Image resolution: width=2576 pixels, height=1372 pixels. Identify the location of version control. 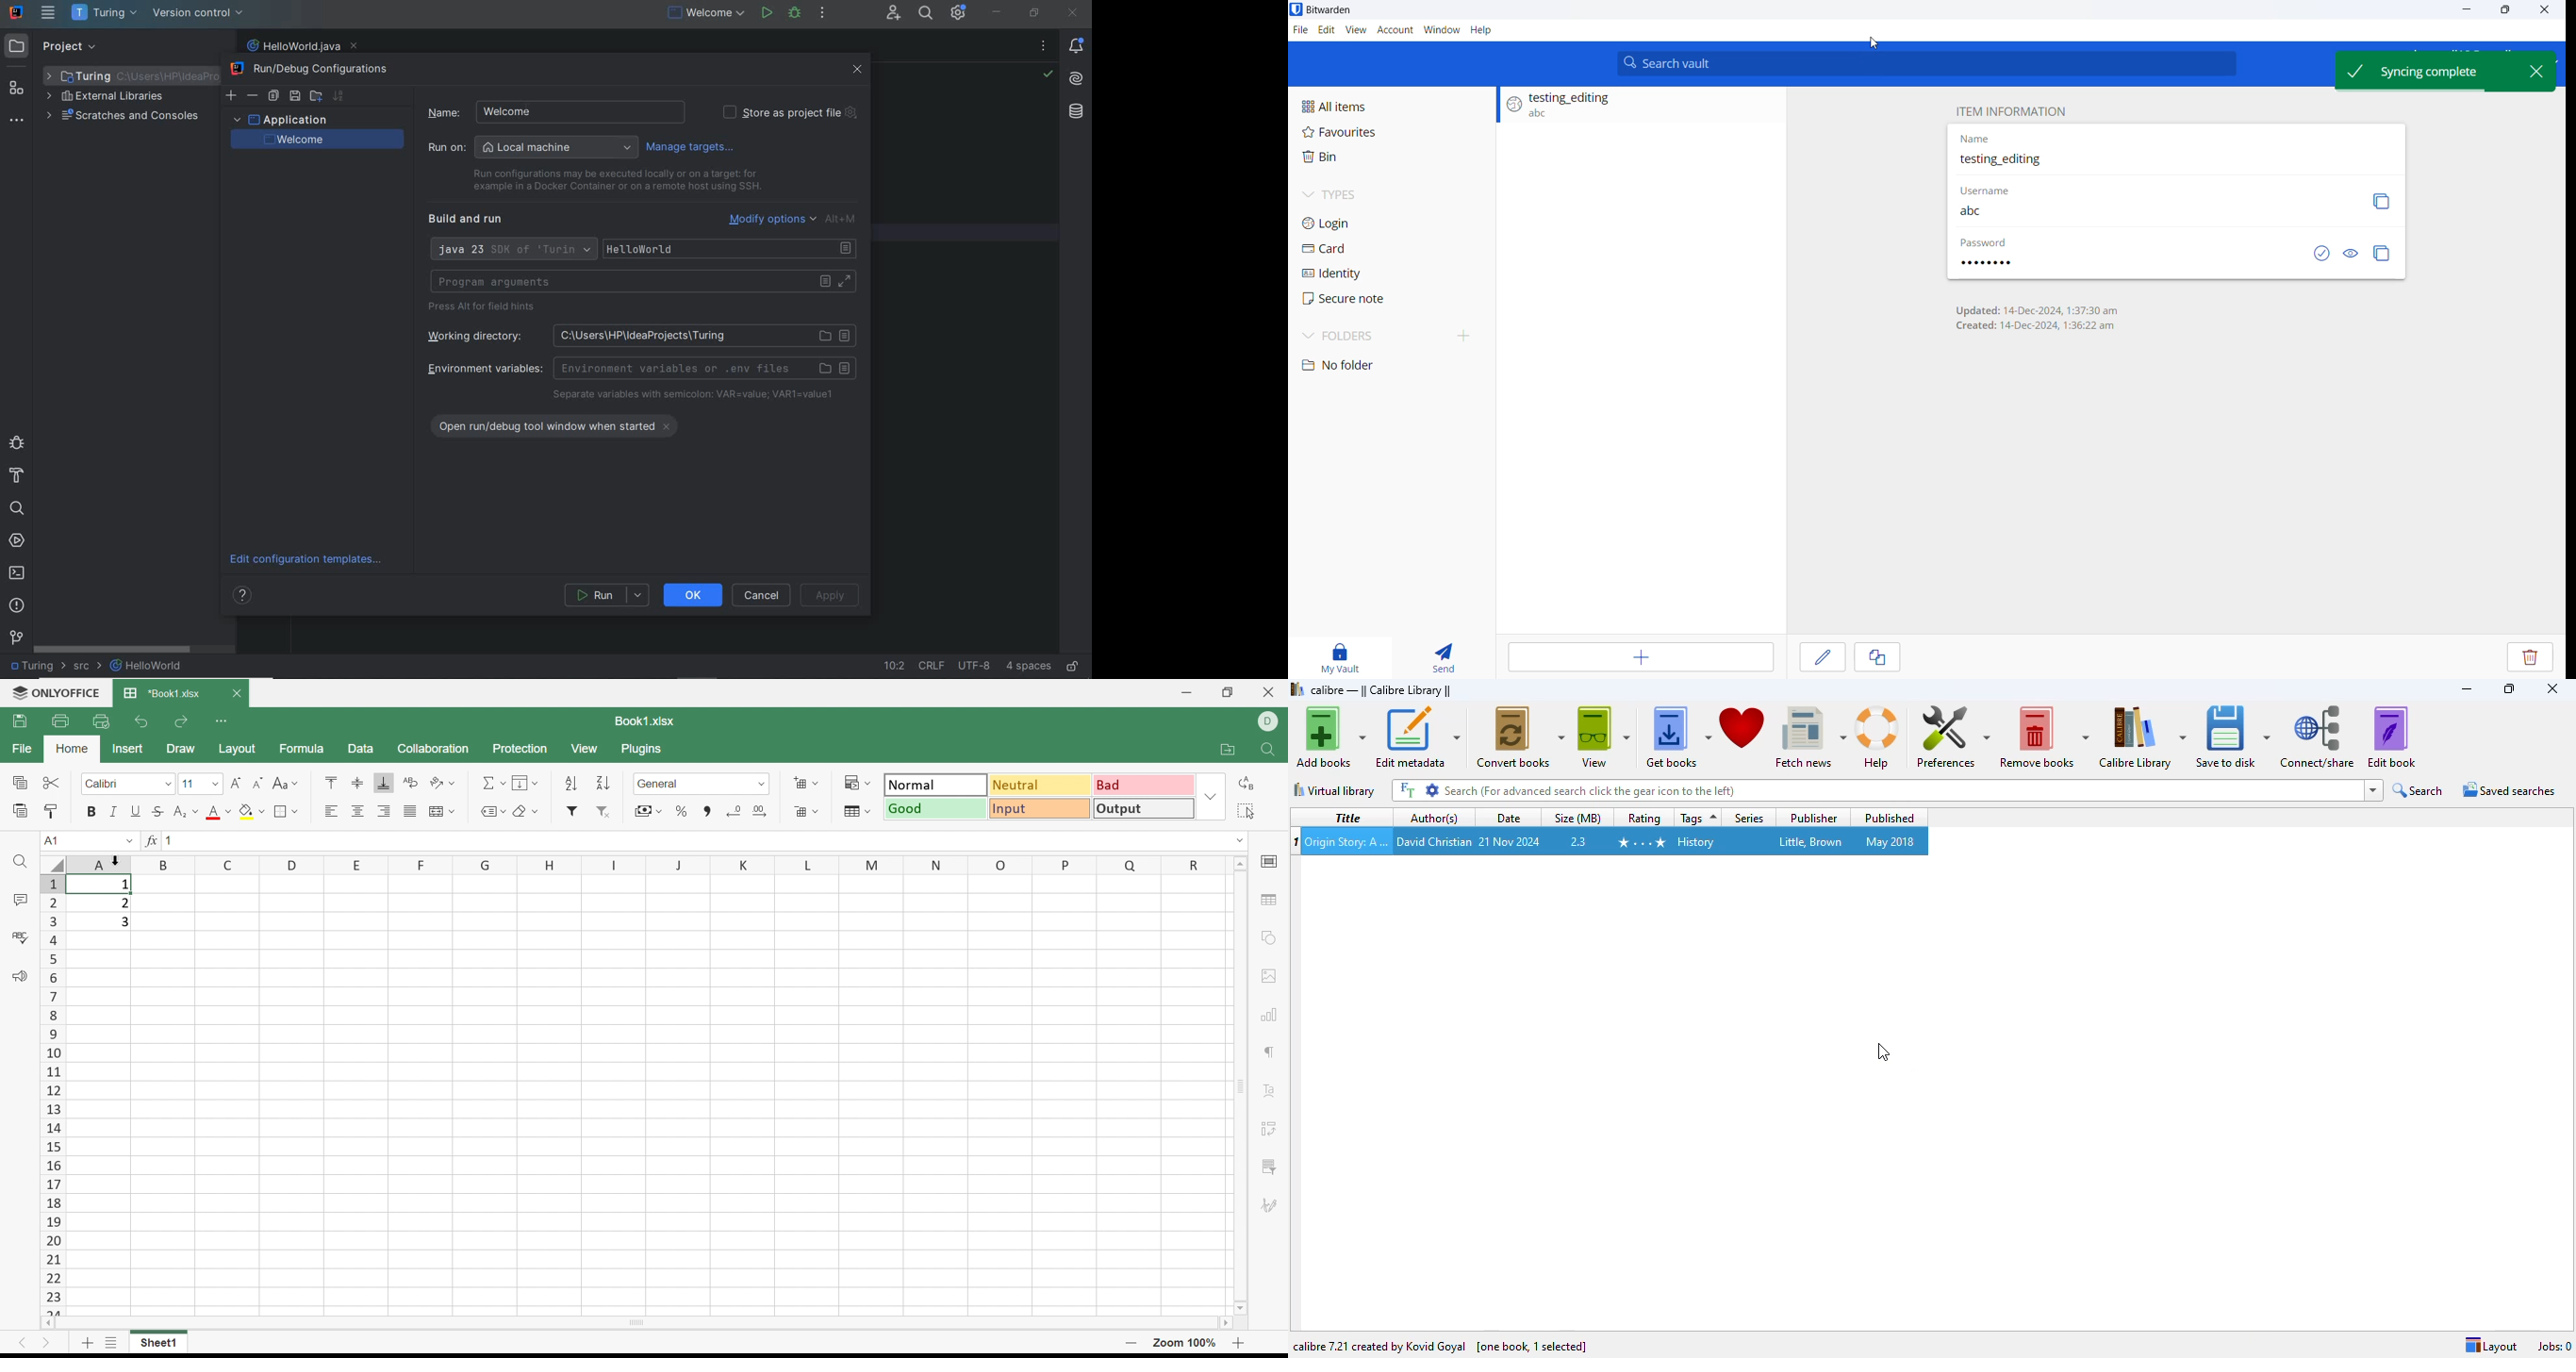
(16, 637).